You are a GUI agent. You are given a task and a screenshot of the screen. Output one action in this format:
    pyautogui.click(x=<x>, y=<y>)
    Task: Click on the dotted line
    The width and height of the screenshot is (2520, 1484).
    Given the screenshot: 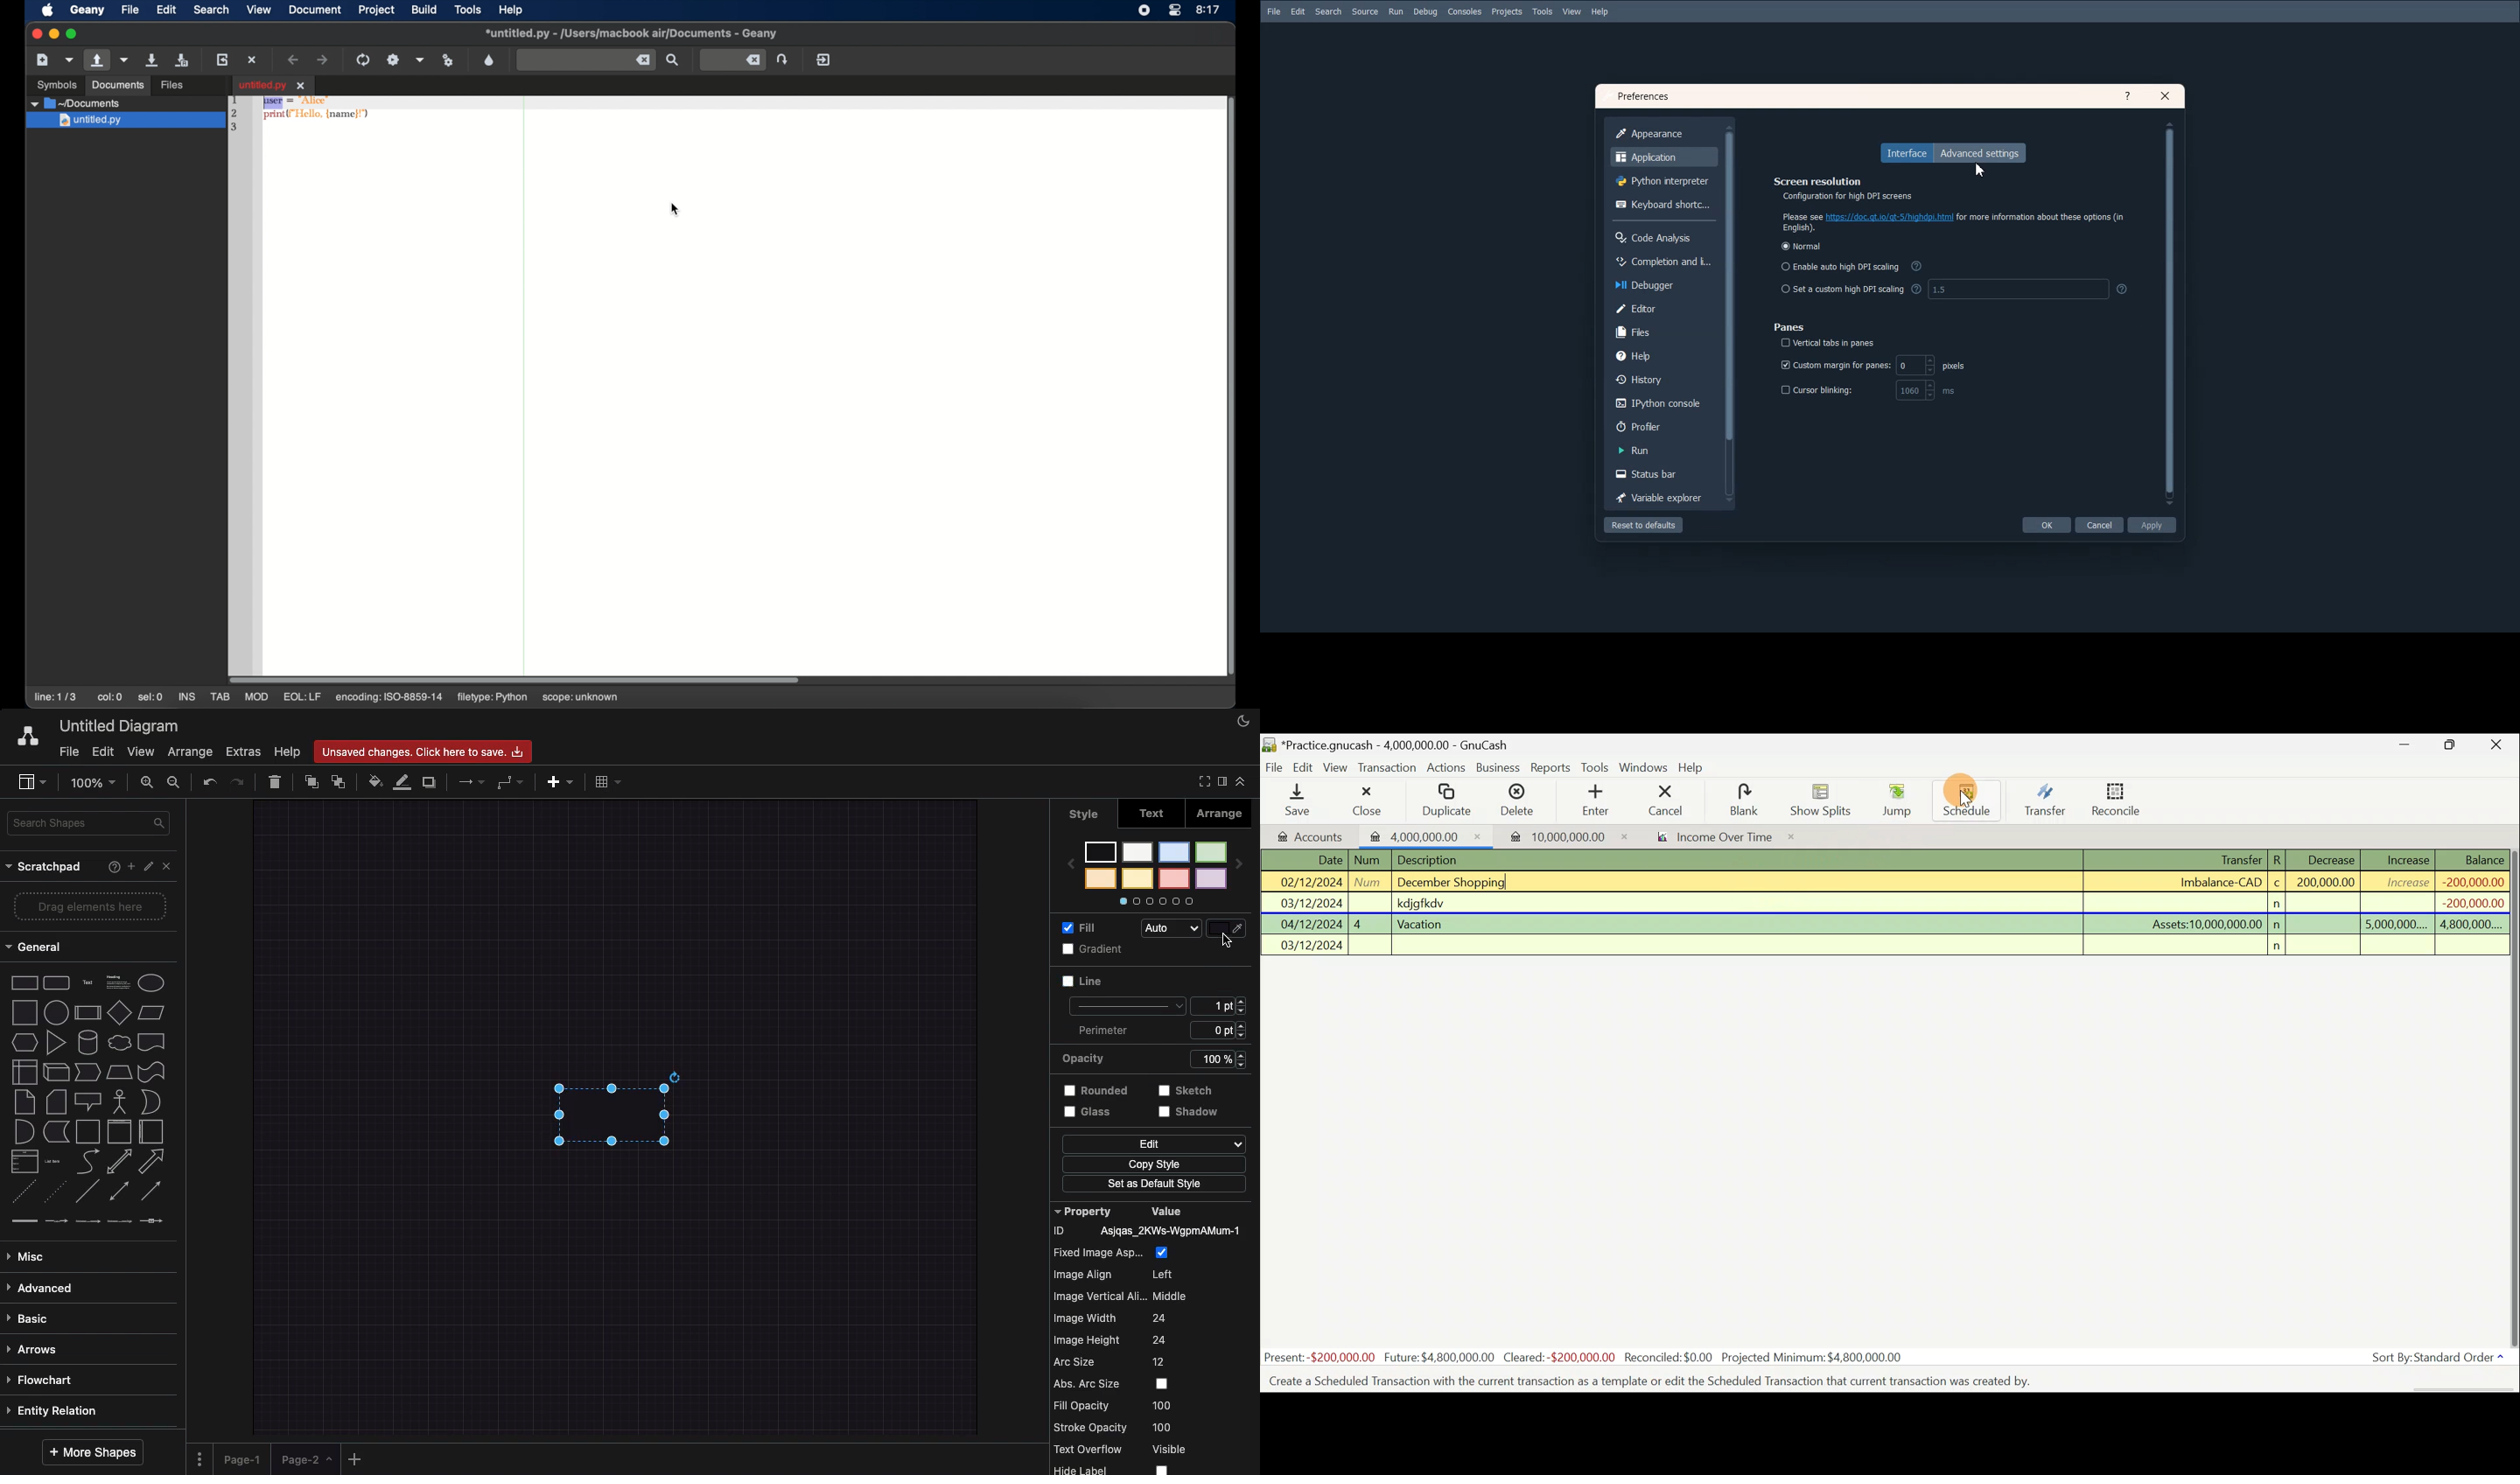 What is the action you would take?
    pyautogui.click(x=58, y=1193)
    